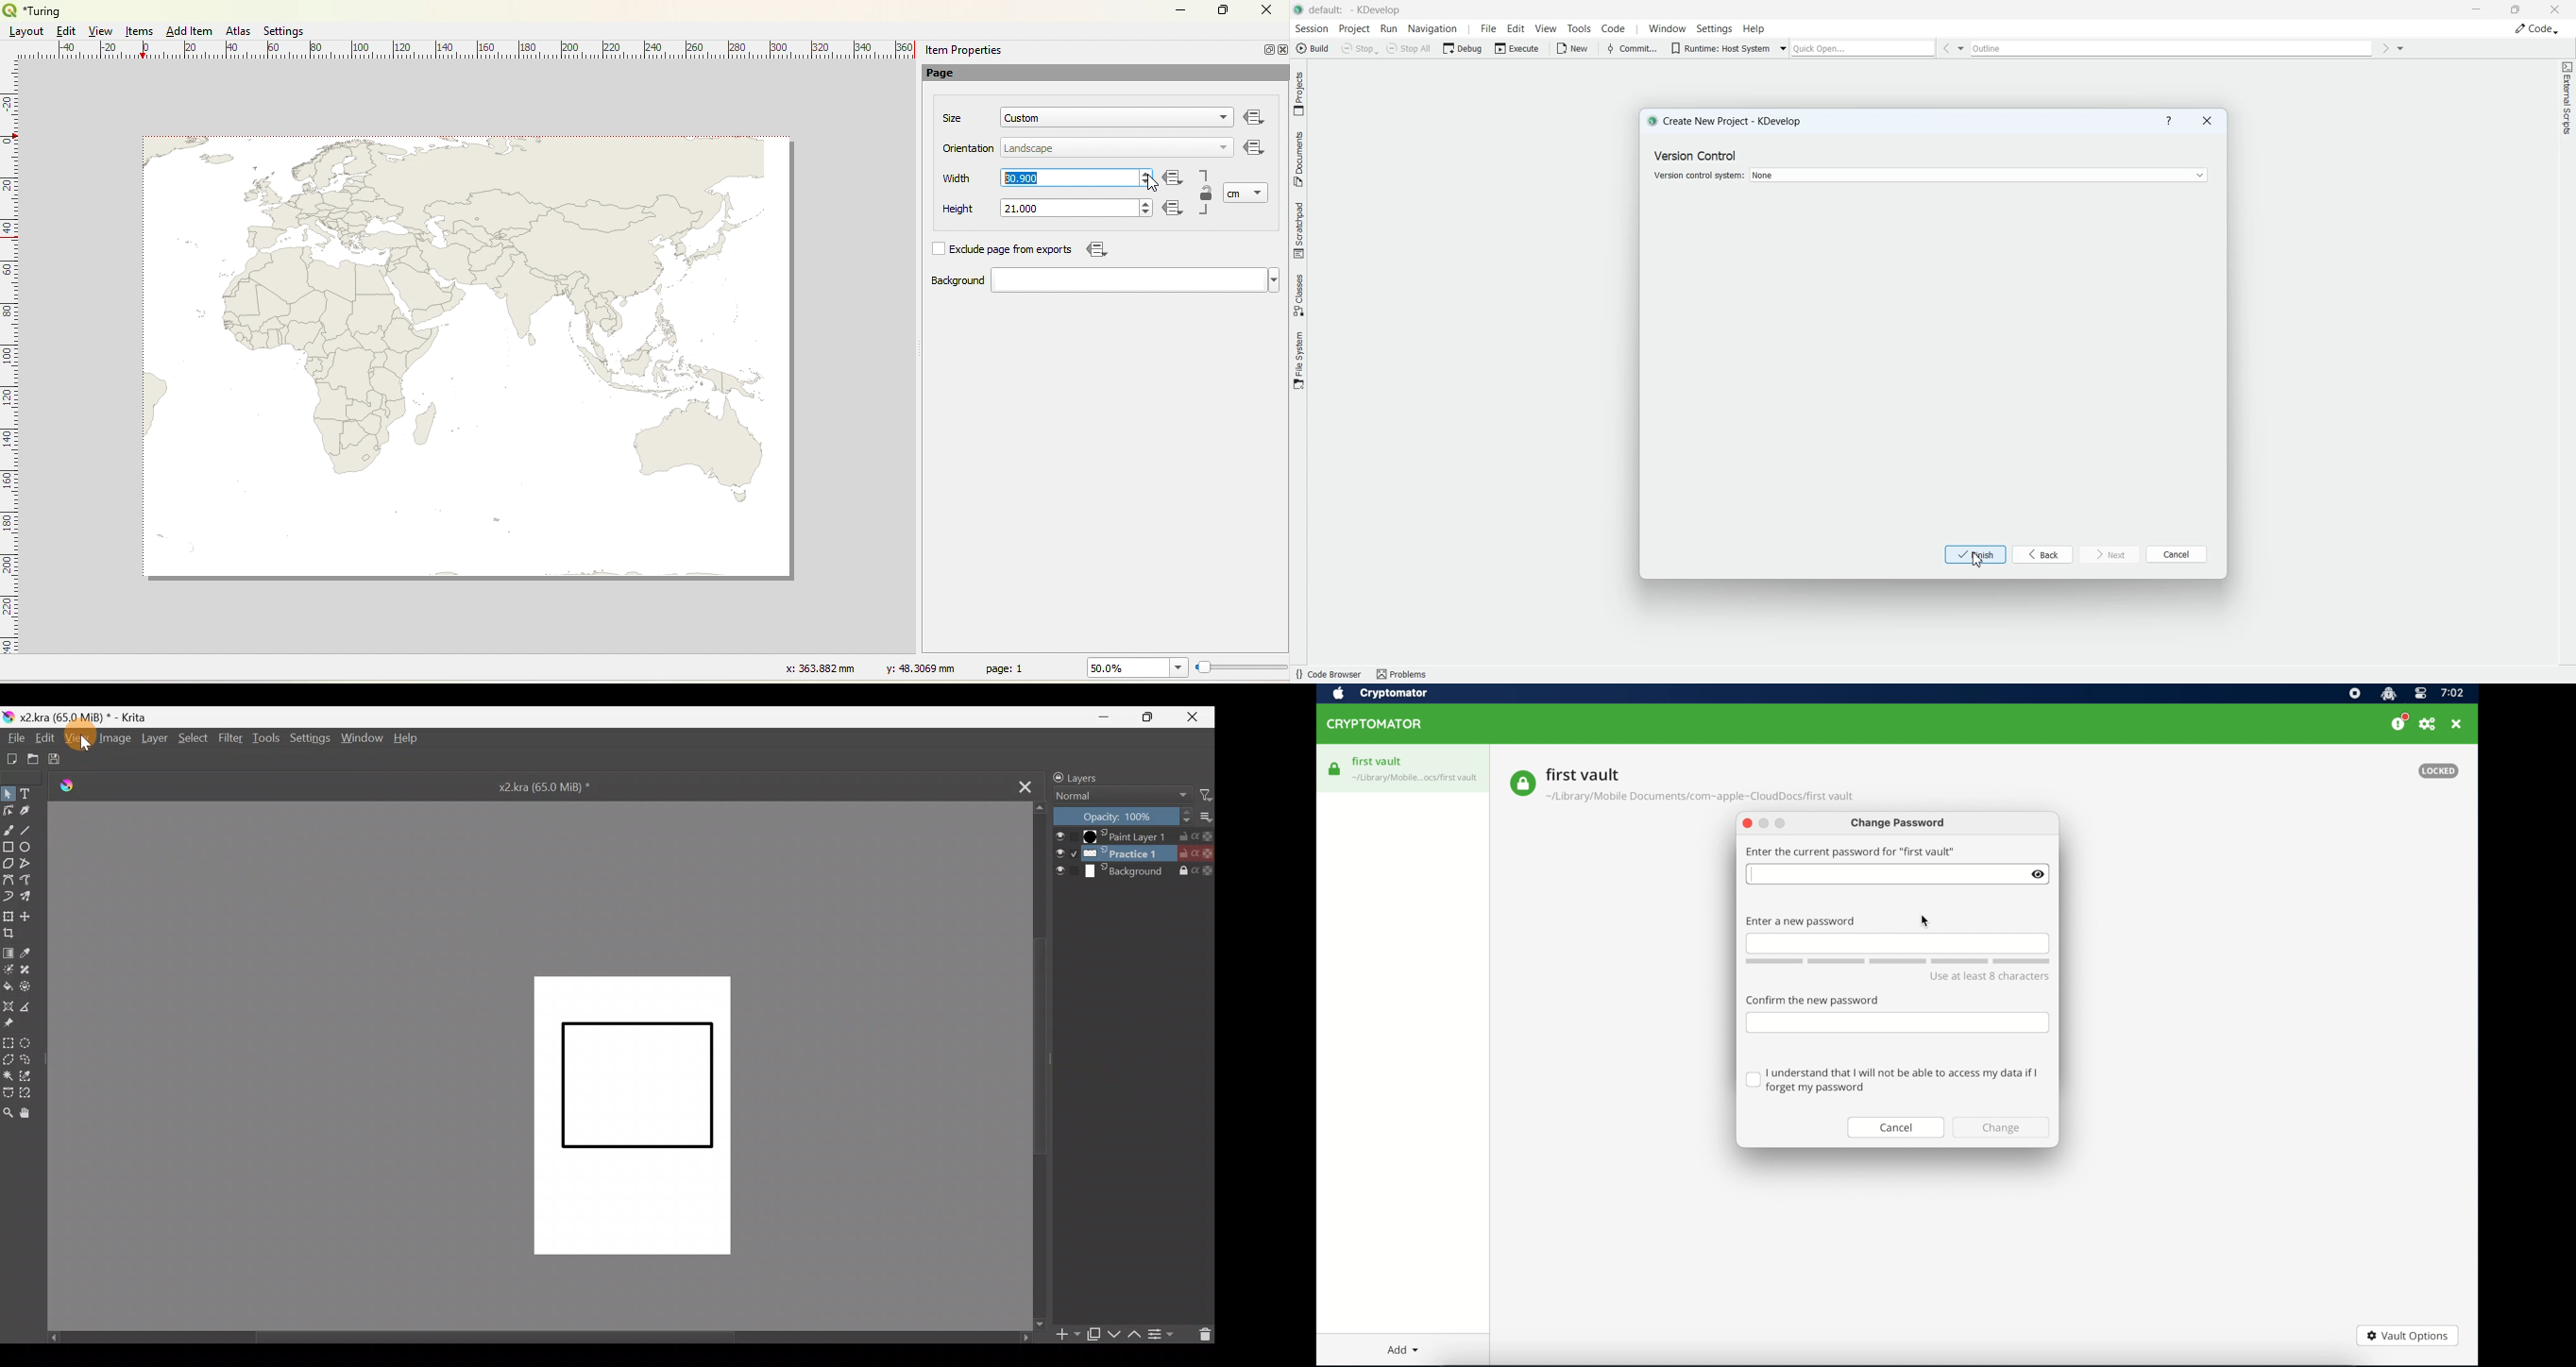 The height and width of the screenshot is (1372, 2576). Describe the element at coordinates (33, 1061) in the screenshot. I see `Freehand selection tool` at that location.